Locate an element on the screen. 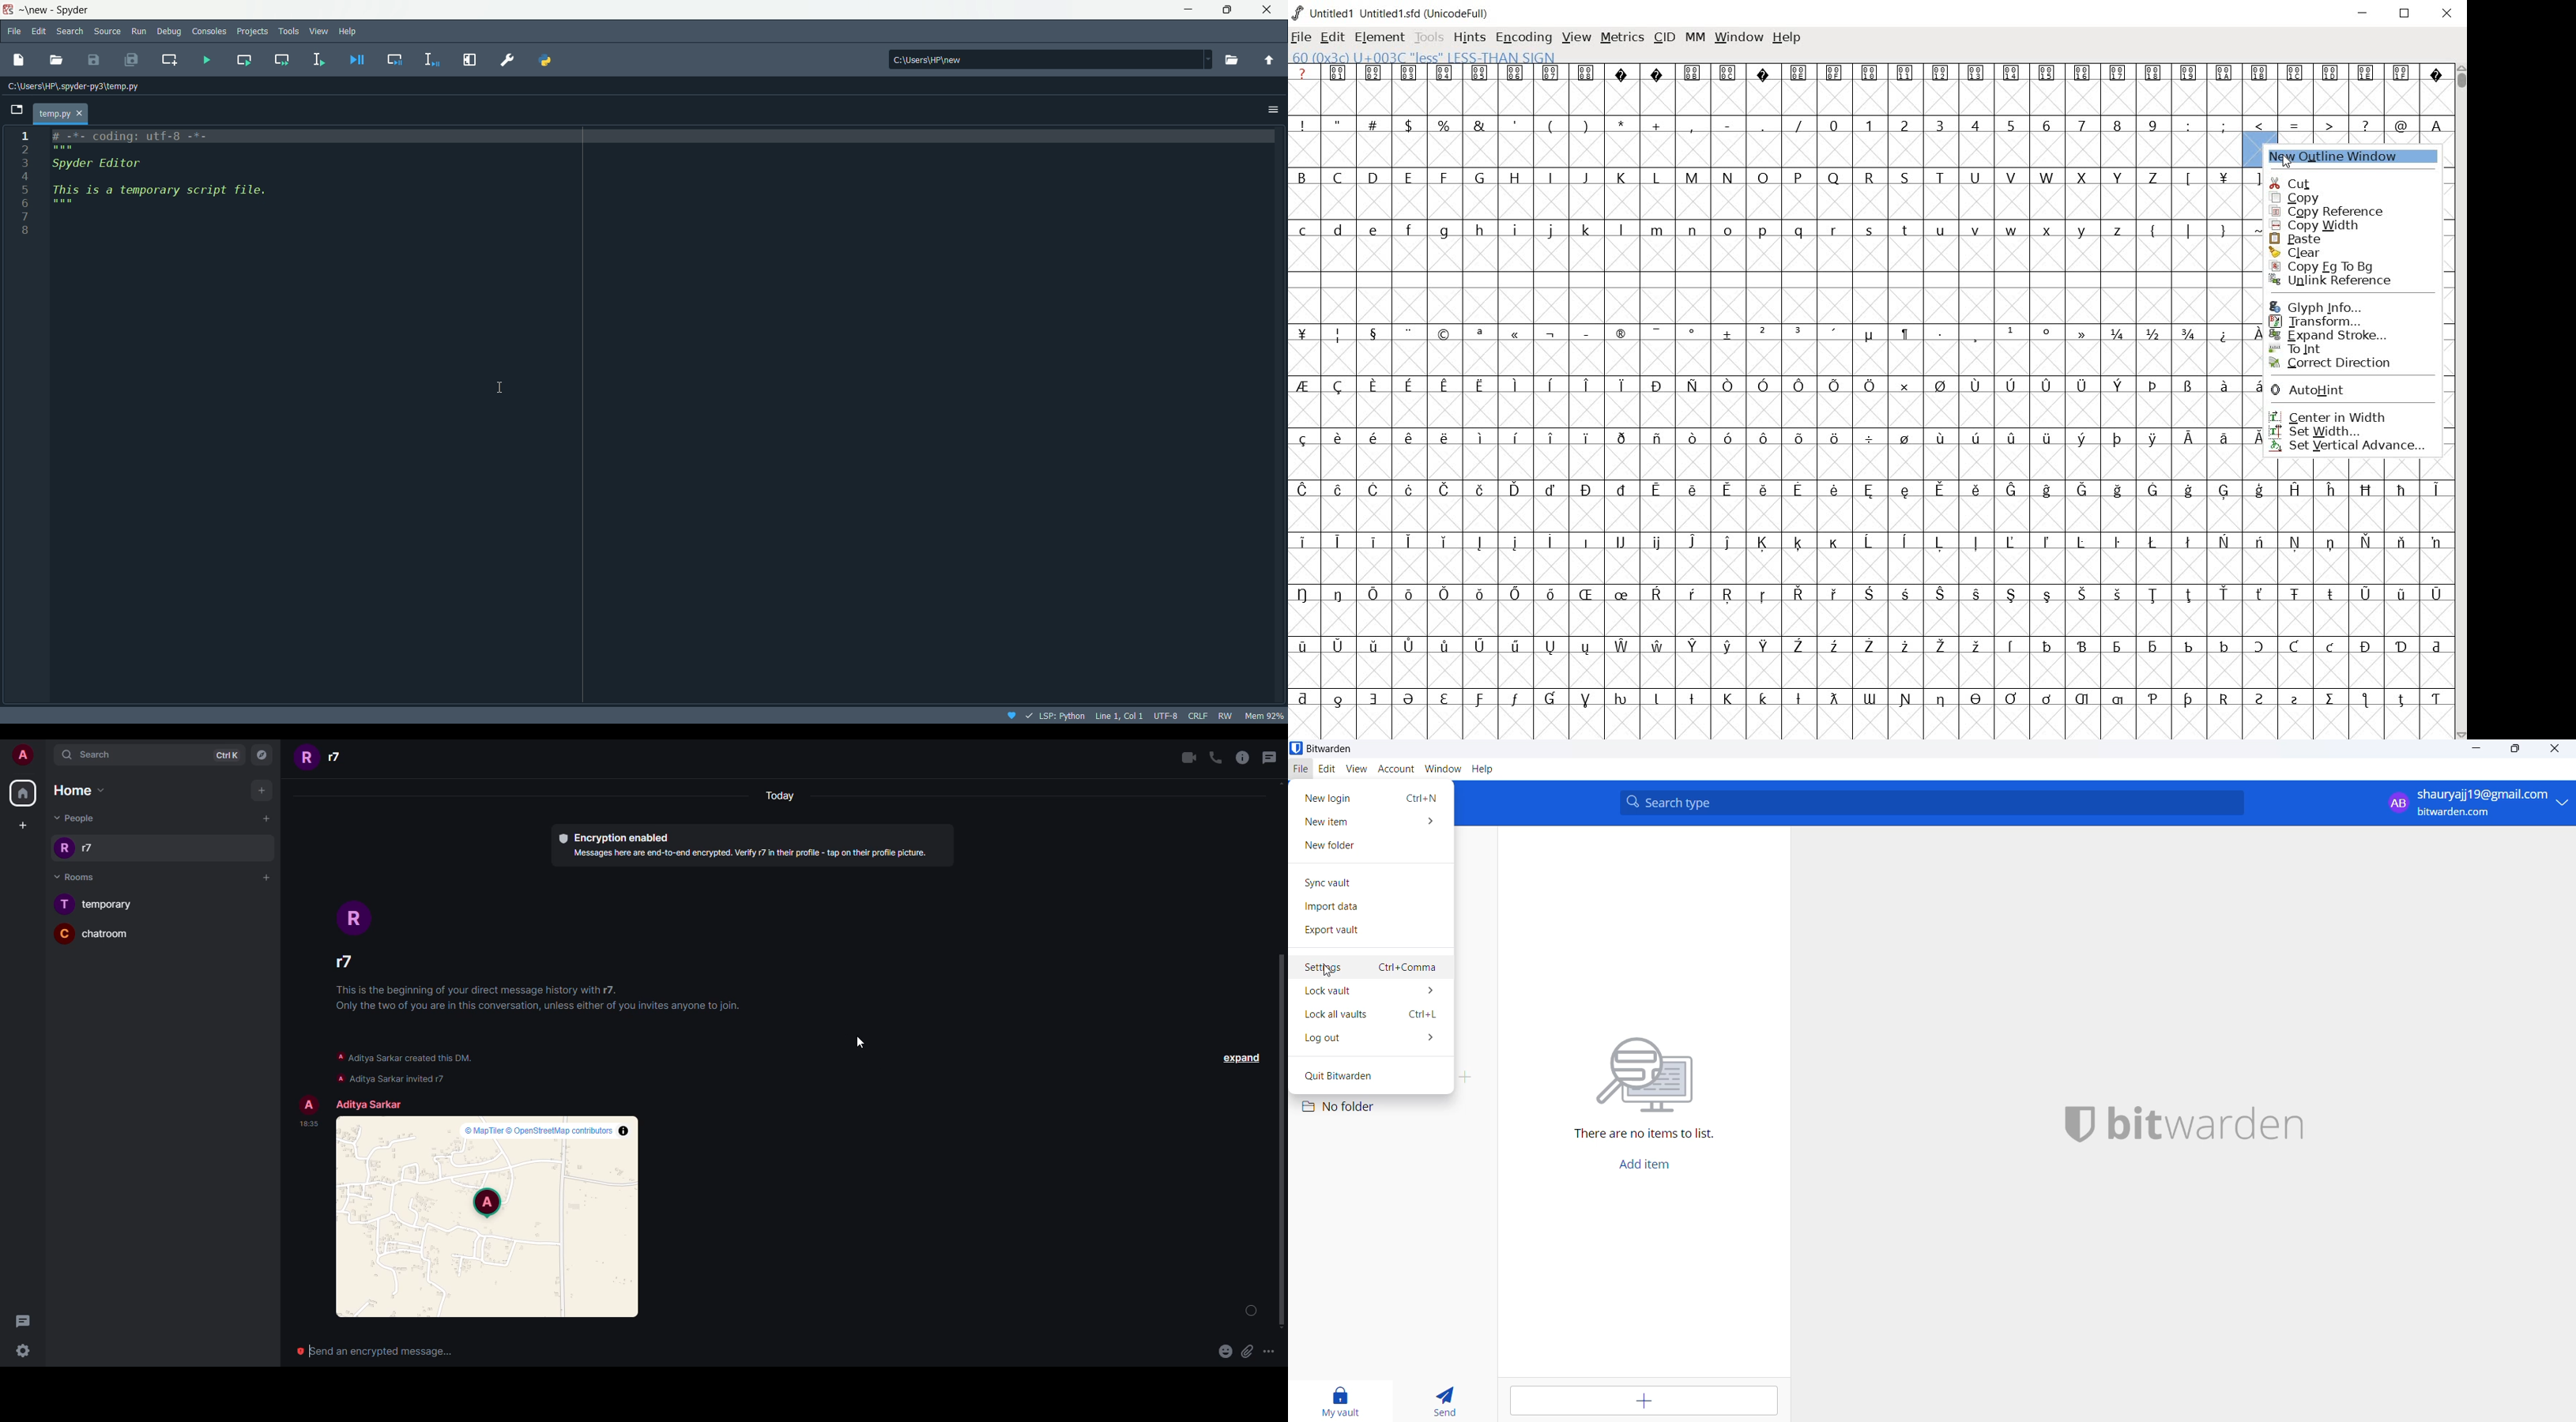  text is located at coordinates (744, 854).